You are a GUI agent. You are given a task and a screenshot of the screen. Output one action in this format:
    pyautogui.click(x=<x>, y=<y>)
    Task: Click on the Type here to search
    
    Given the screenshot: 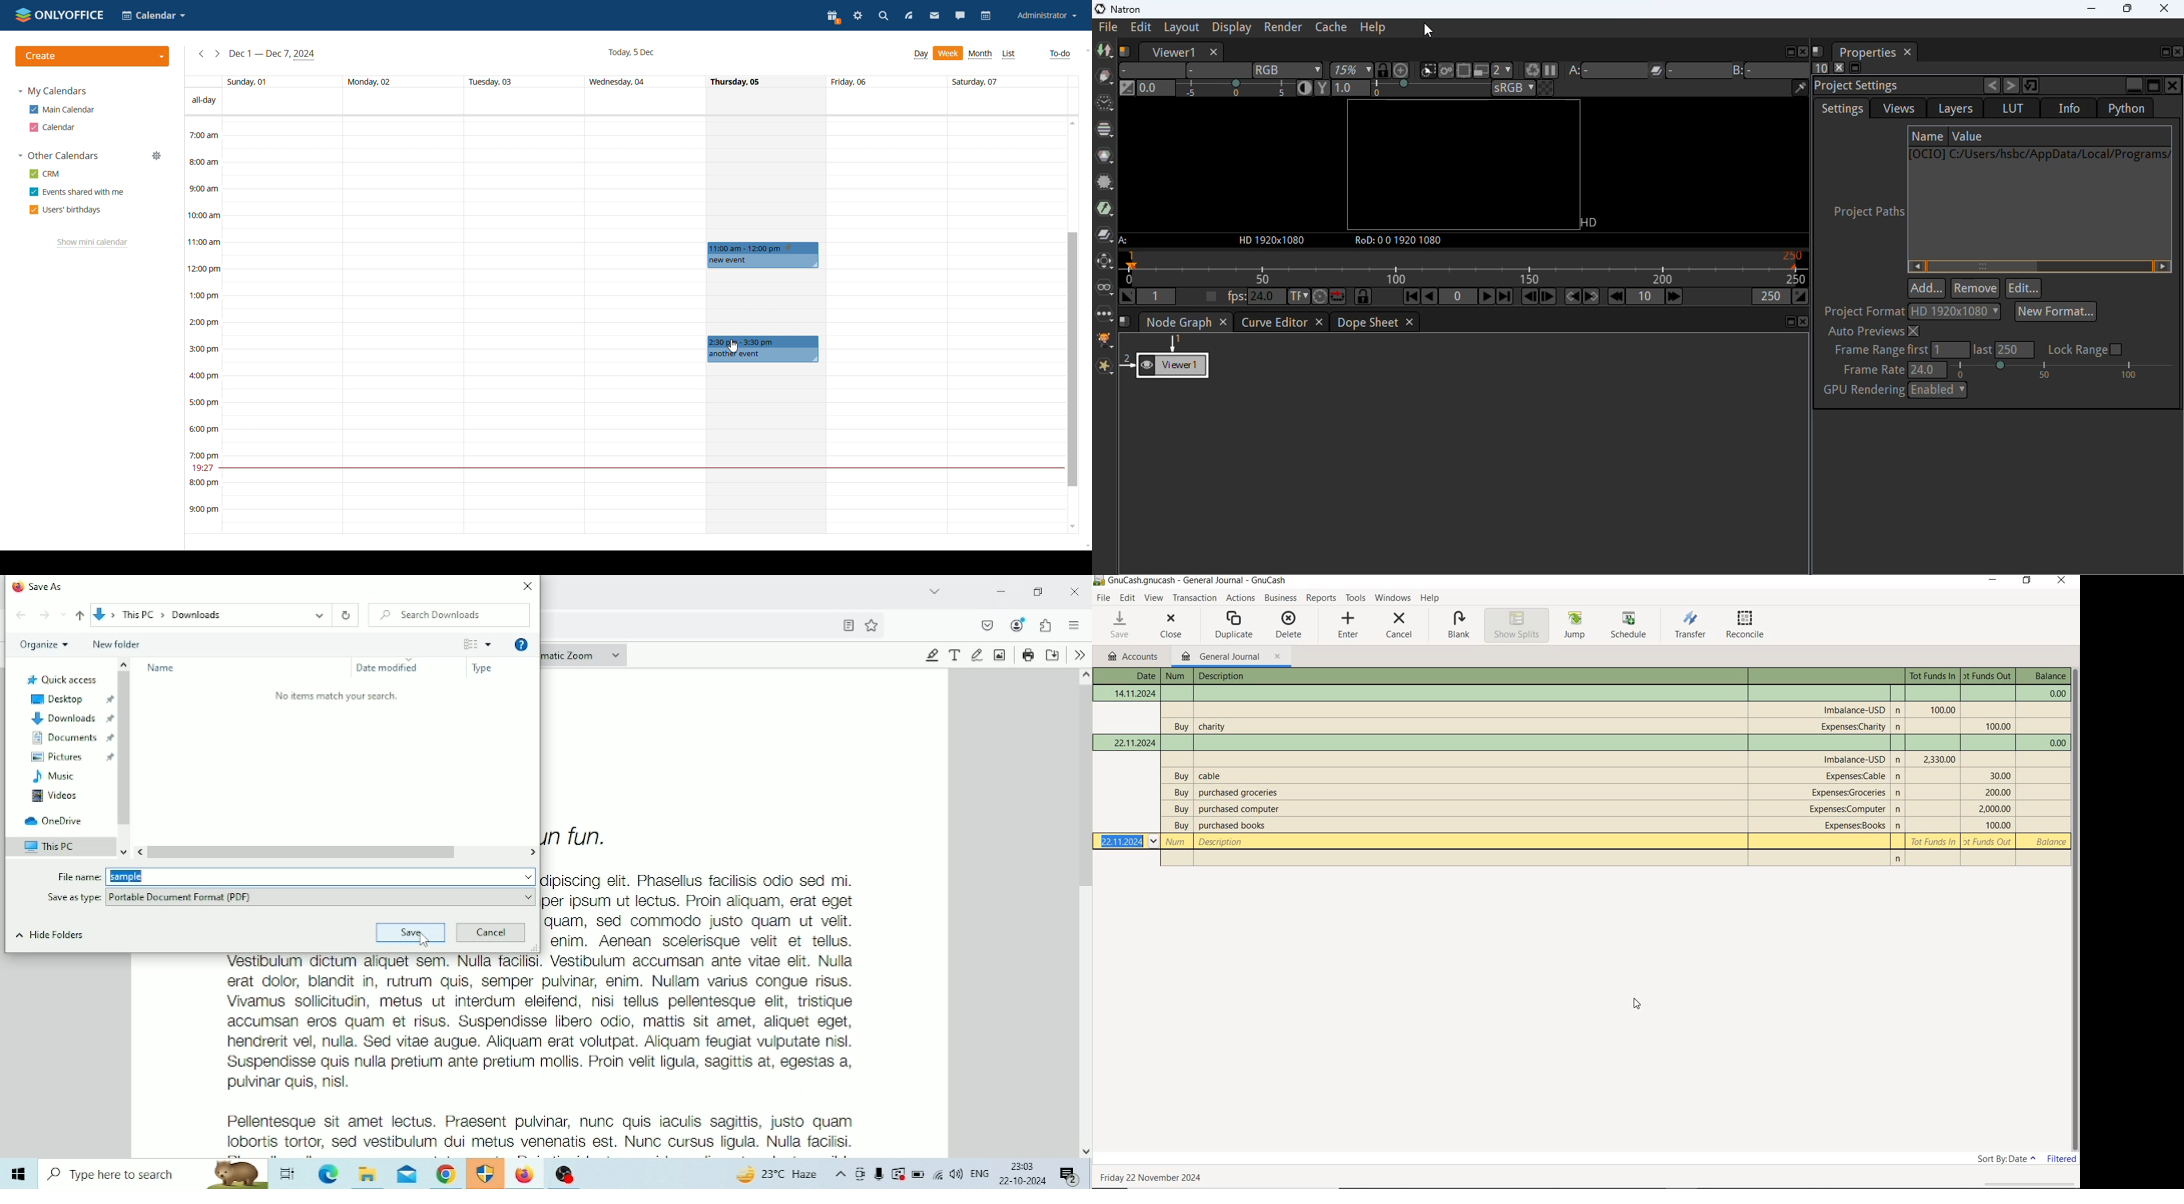 What is the action you would take?
    pyautogui.click(x=154, y=1174)
    